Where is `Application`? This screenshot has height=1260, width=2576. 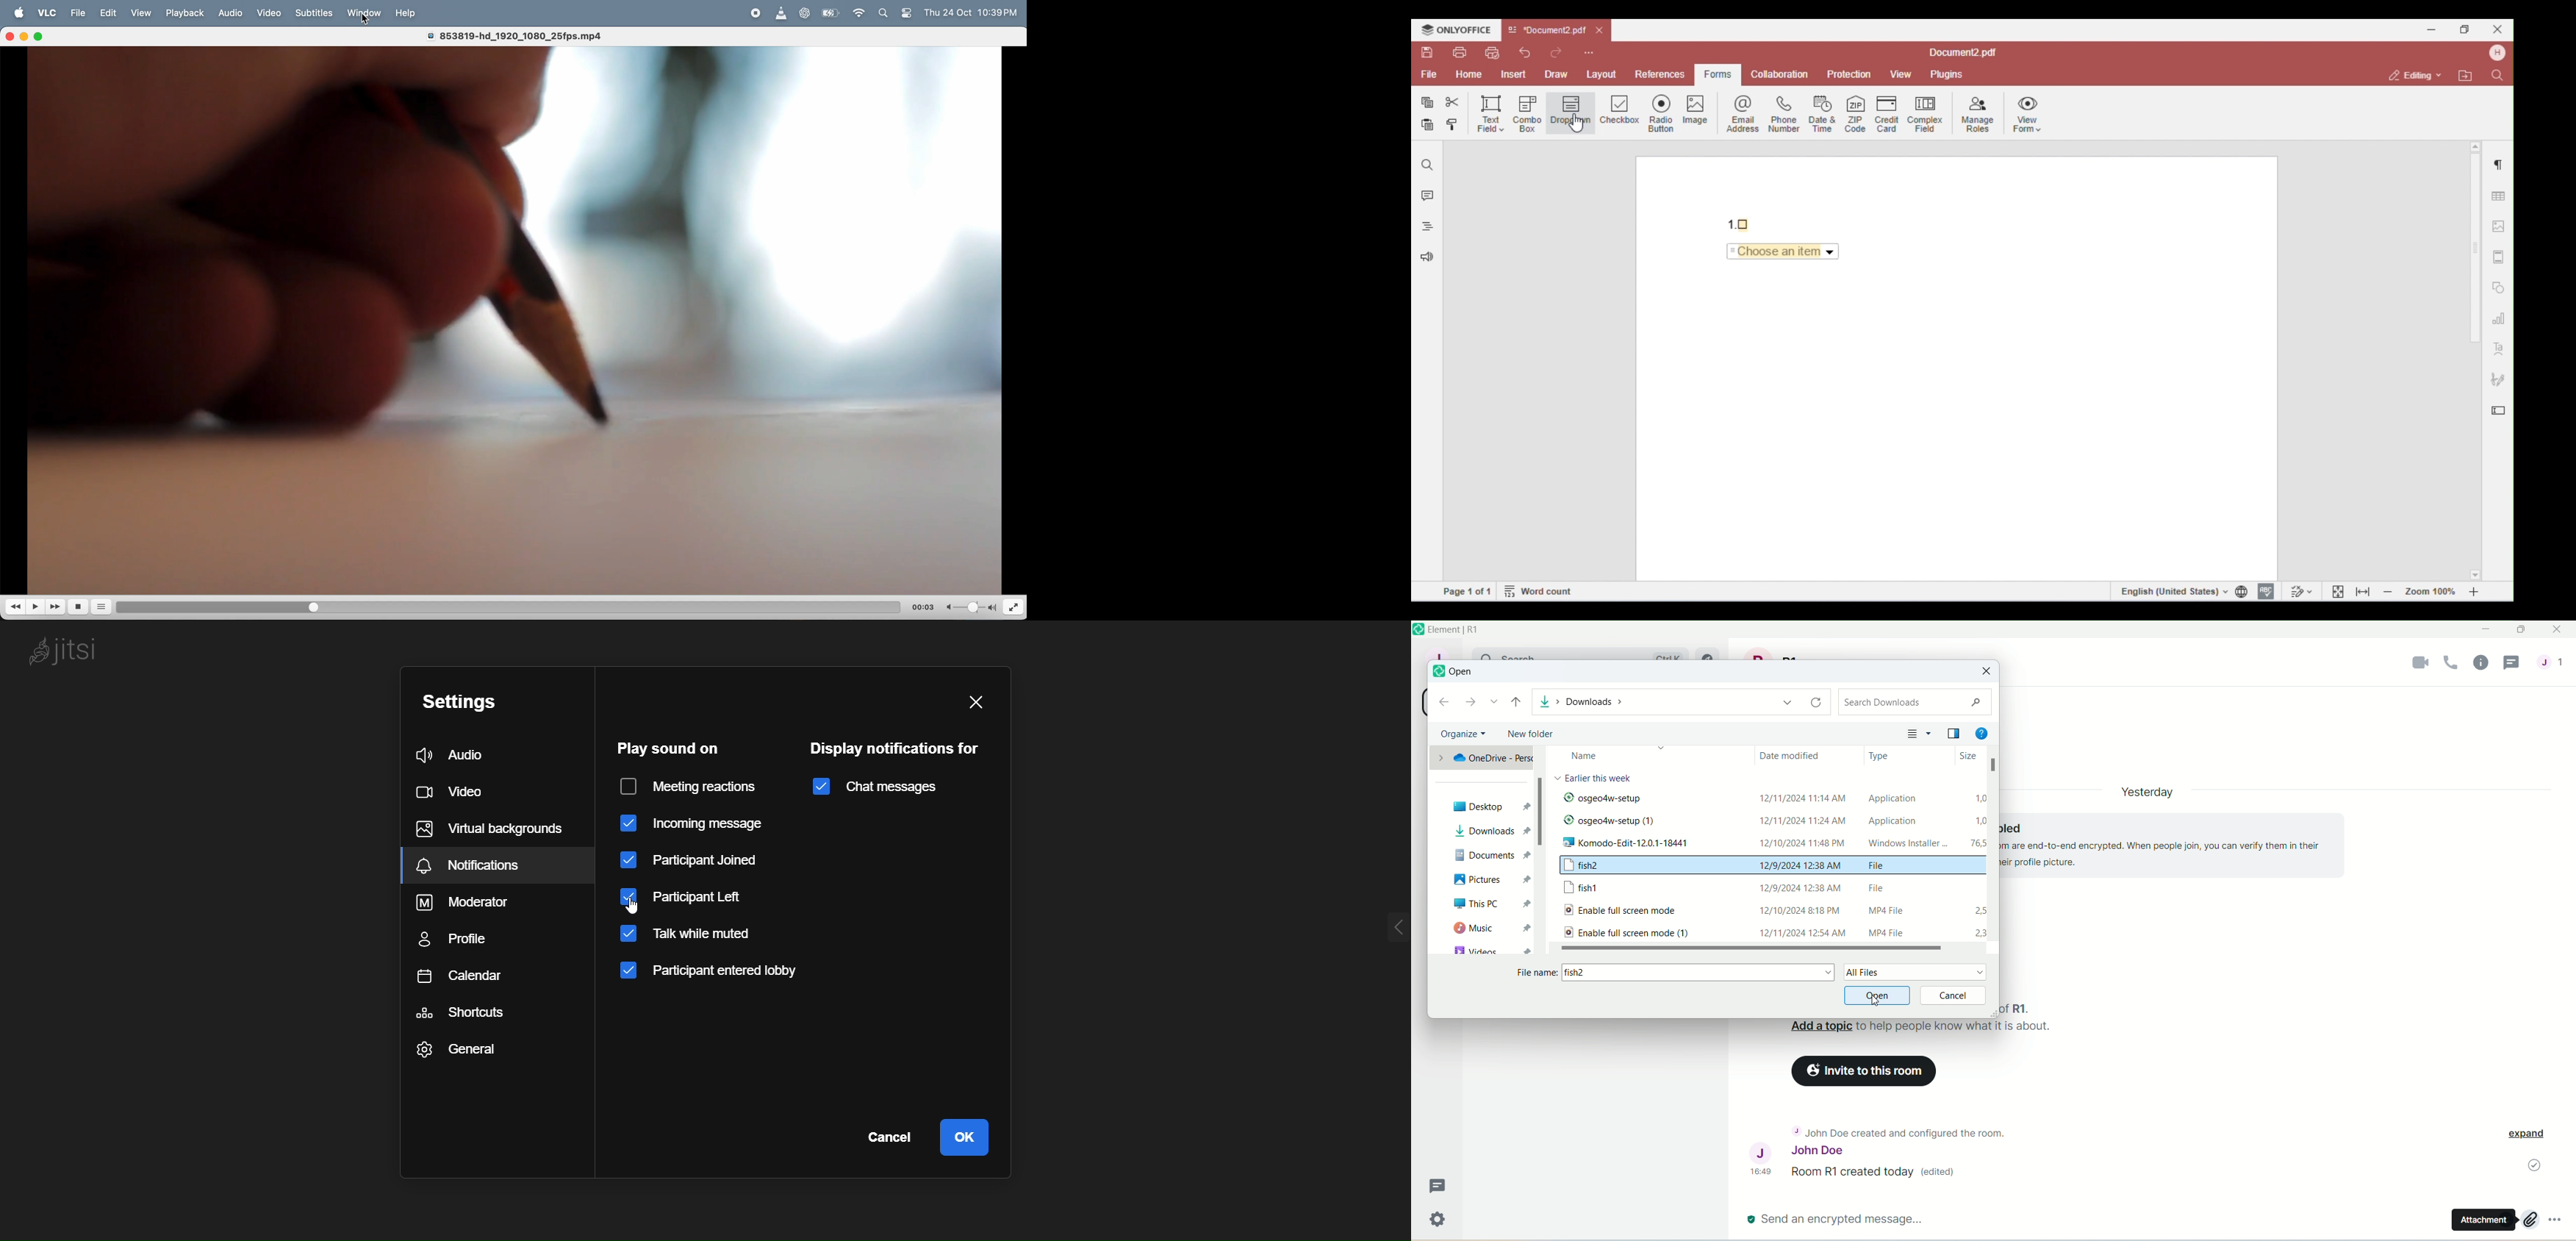
Application is located at coordinates (1900, 798).